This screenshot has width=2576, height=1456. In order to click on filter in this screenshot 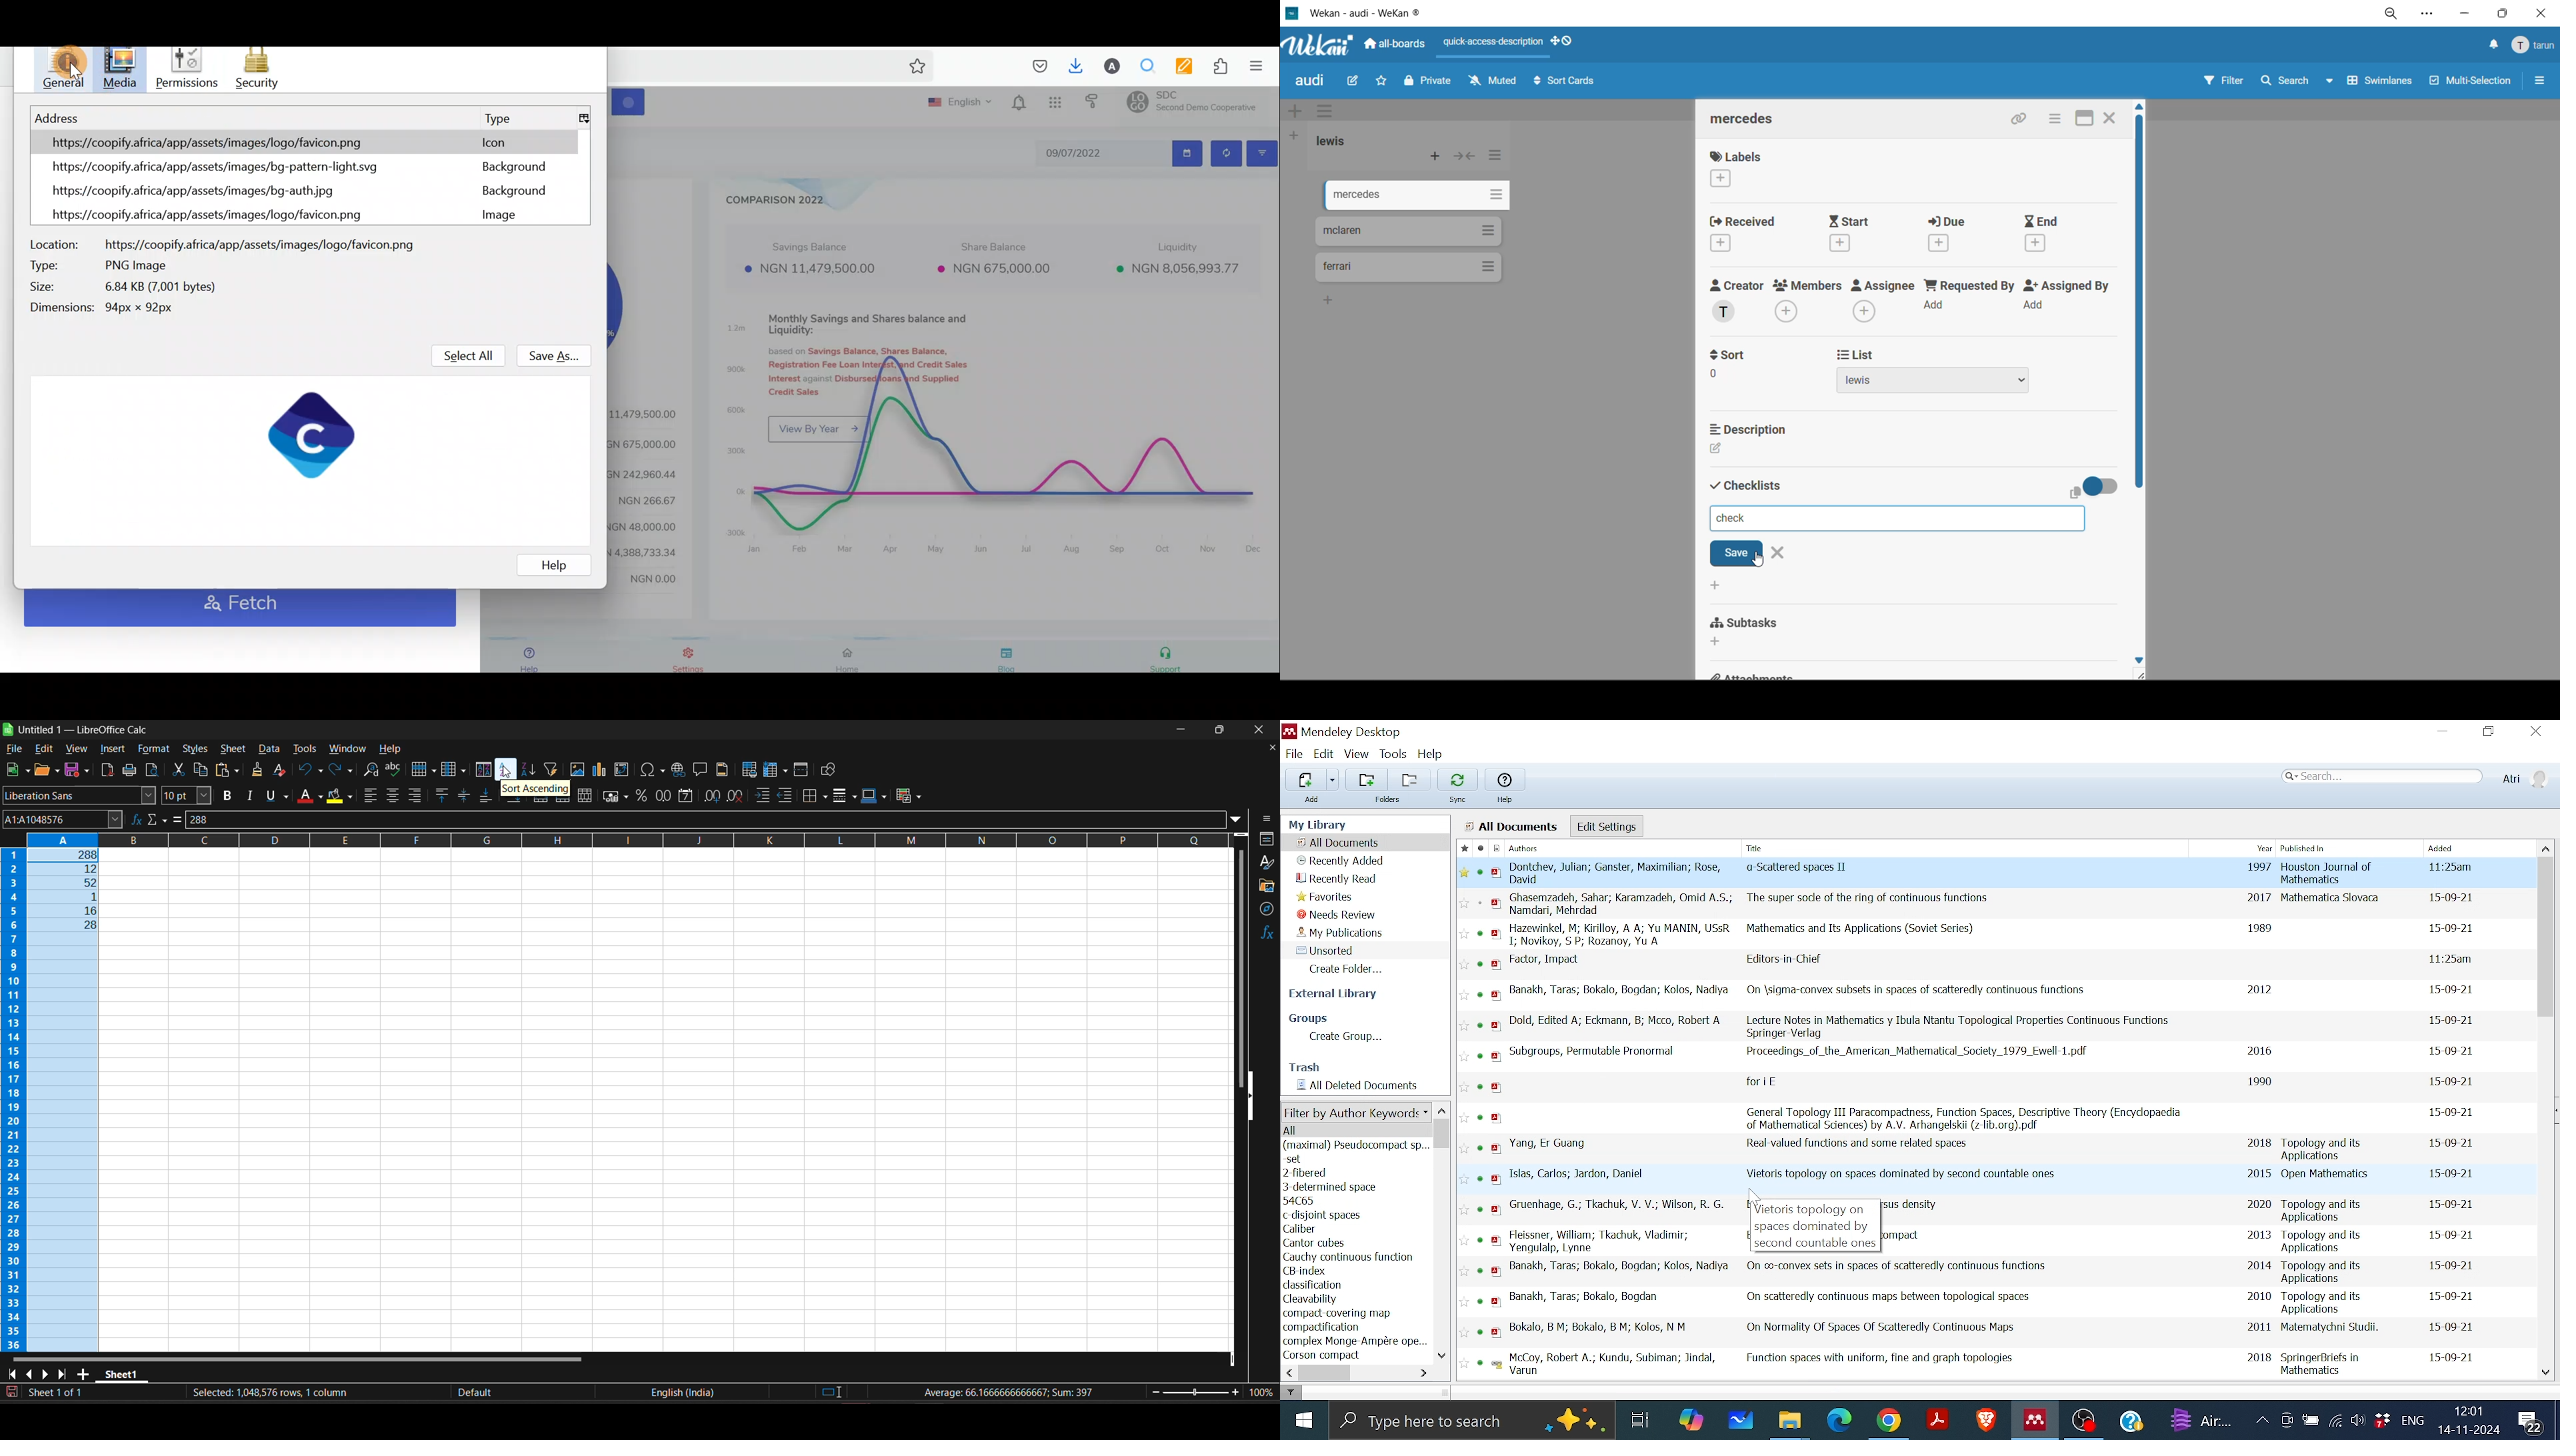, I will do `click(1291, 1393)`.